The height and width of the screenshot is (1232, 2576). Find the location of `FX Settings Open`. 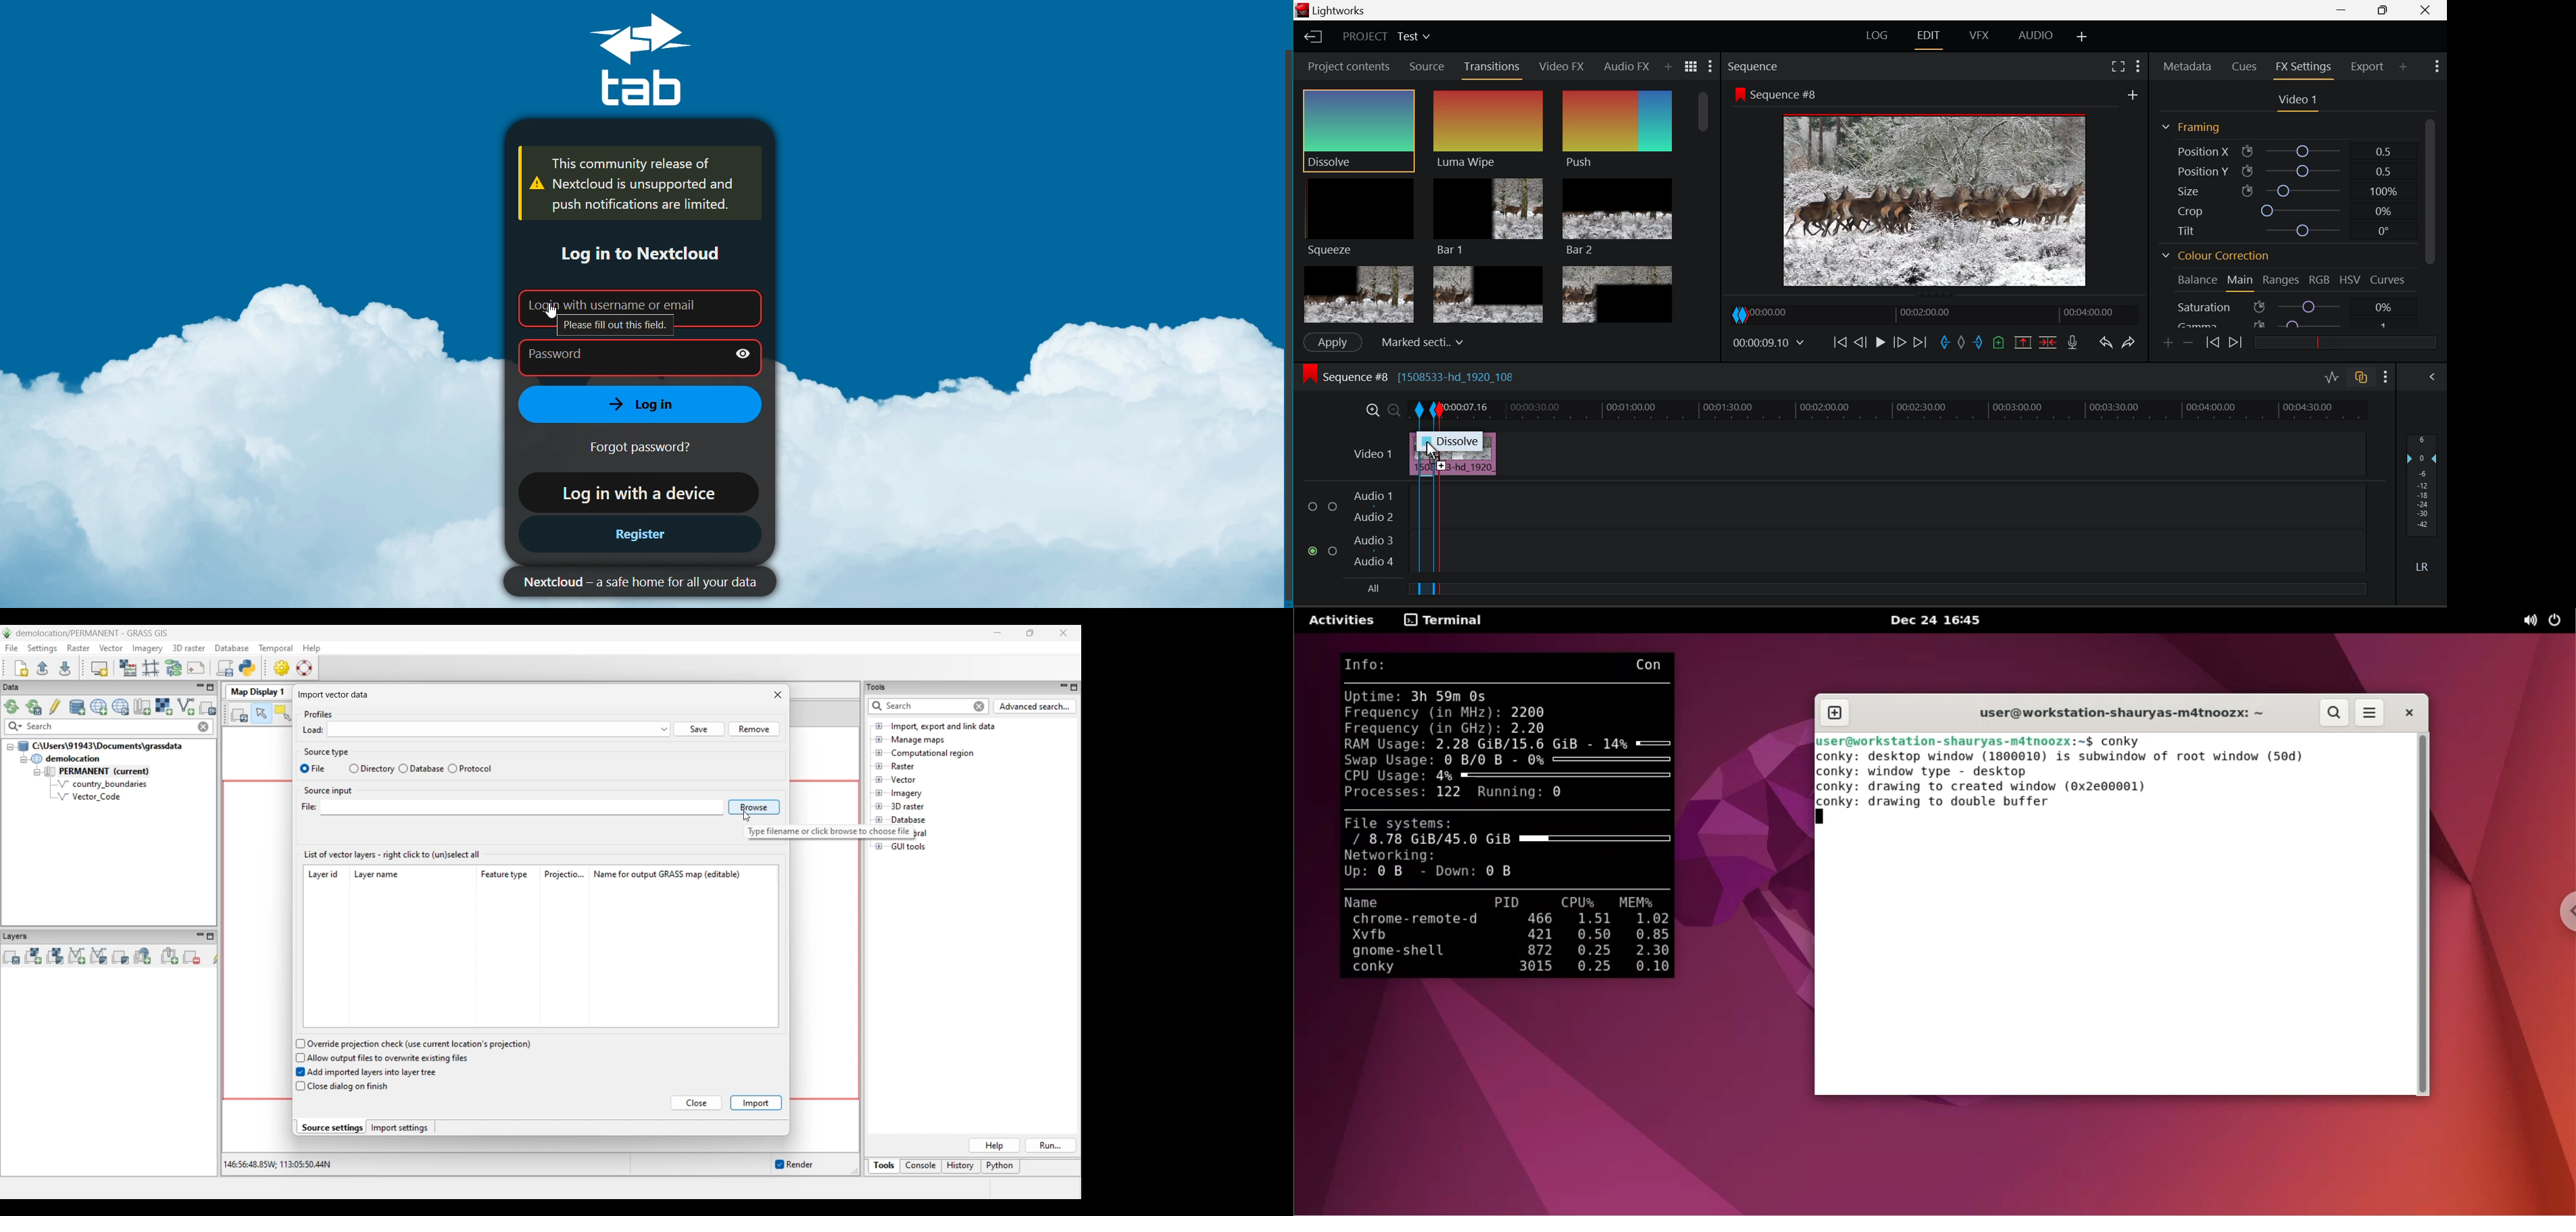

FX Settings Open is located at coordinates (2306, 68).